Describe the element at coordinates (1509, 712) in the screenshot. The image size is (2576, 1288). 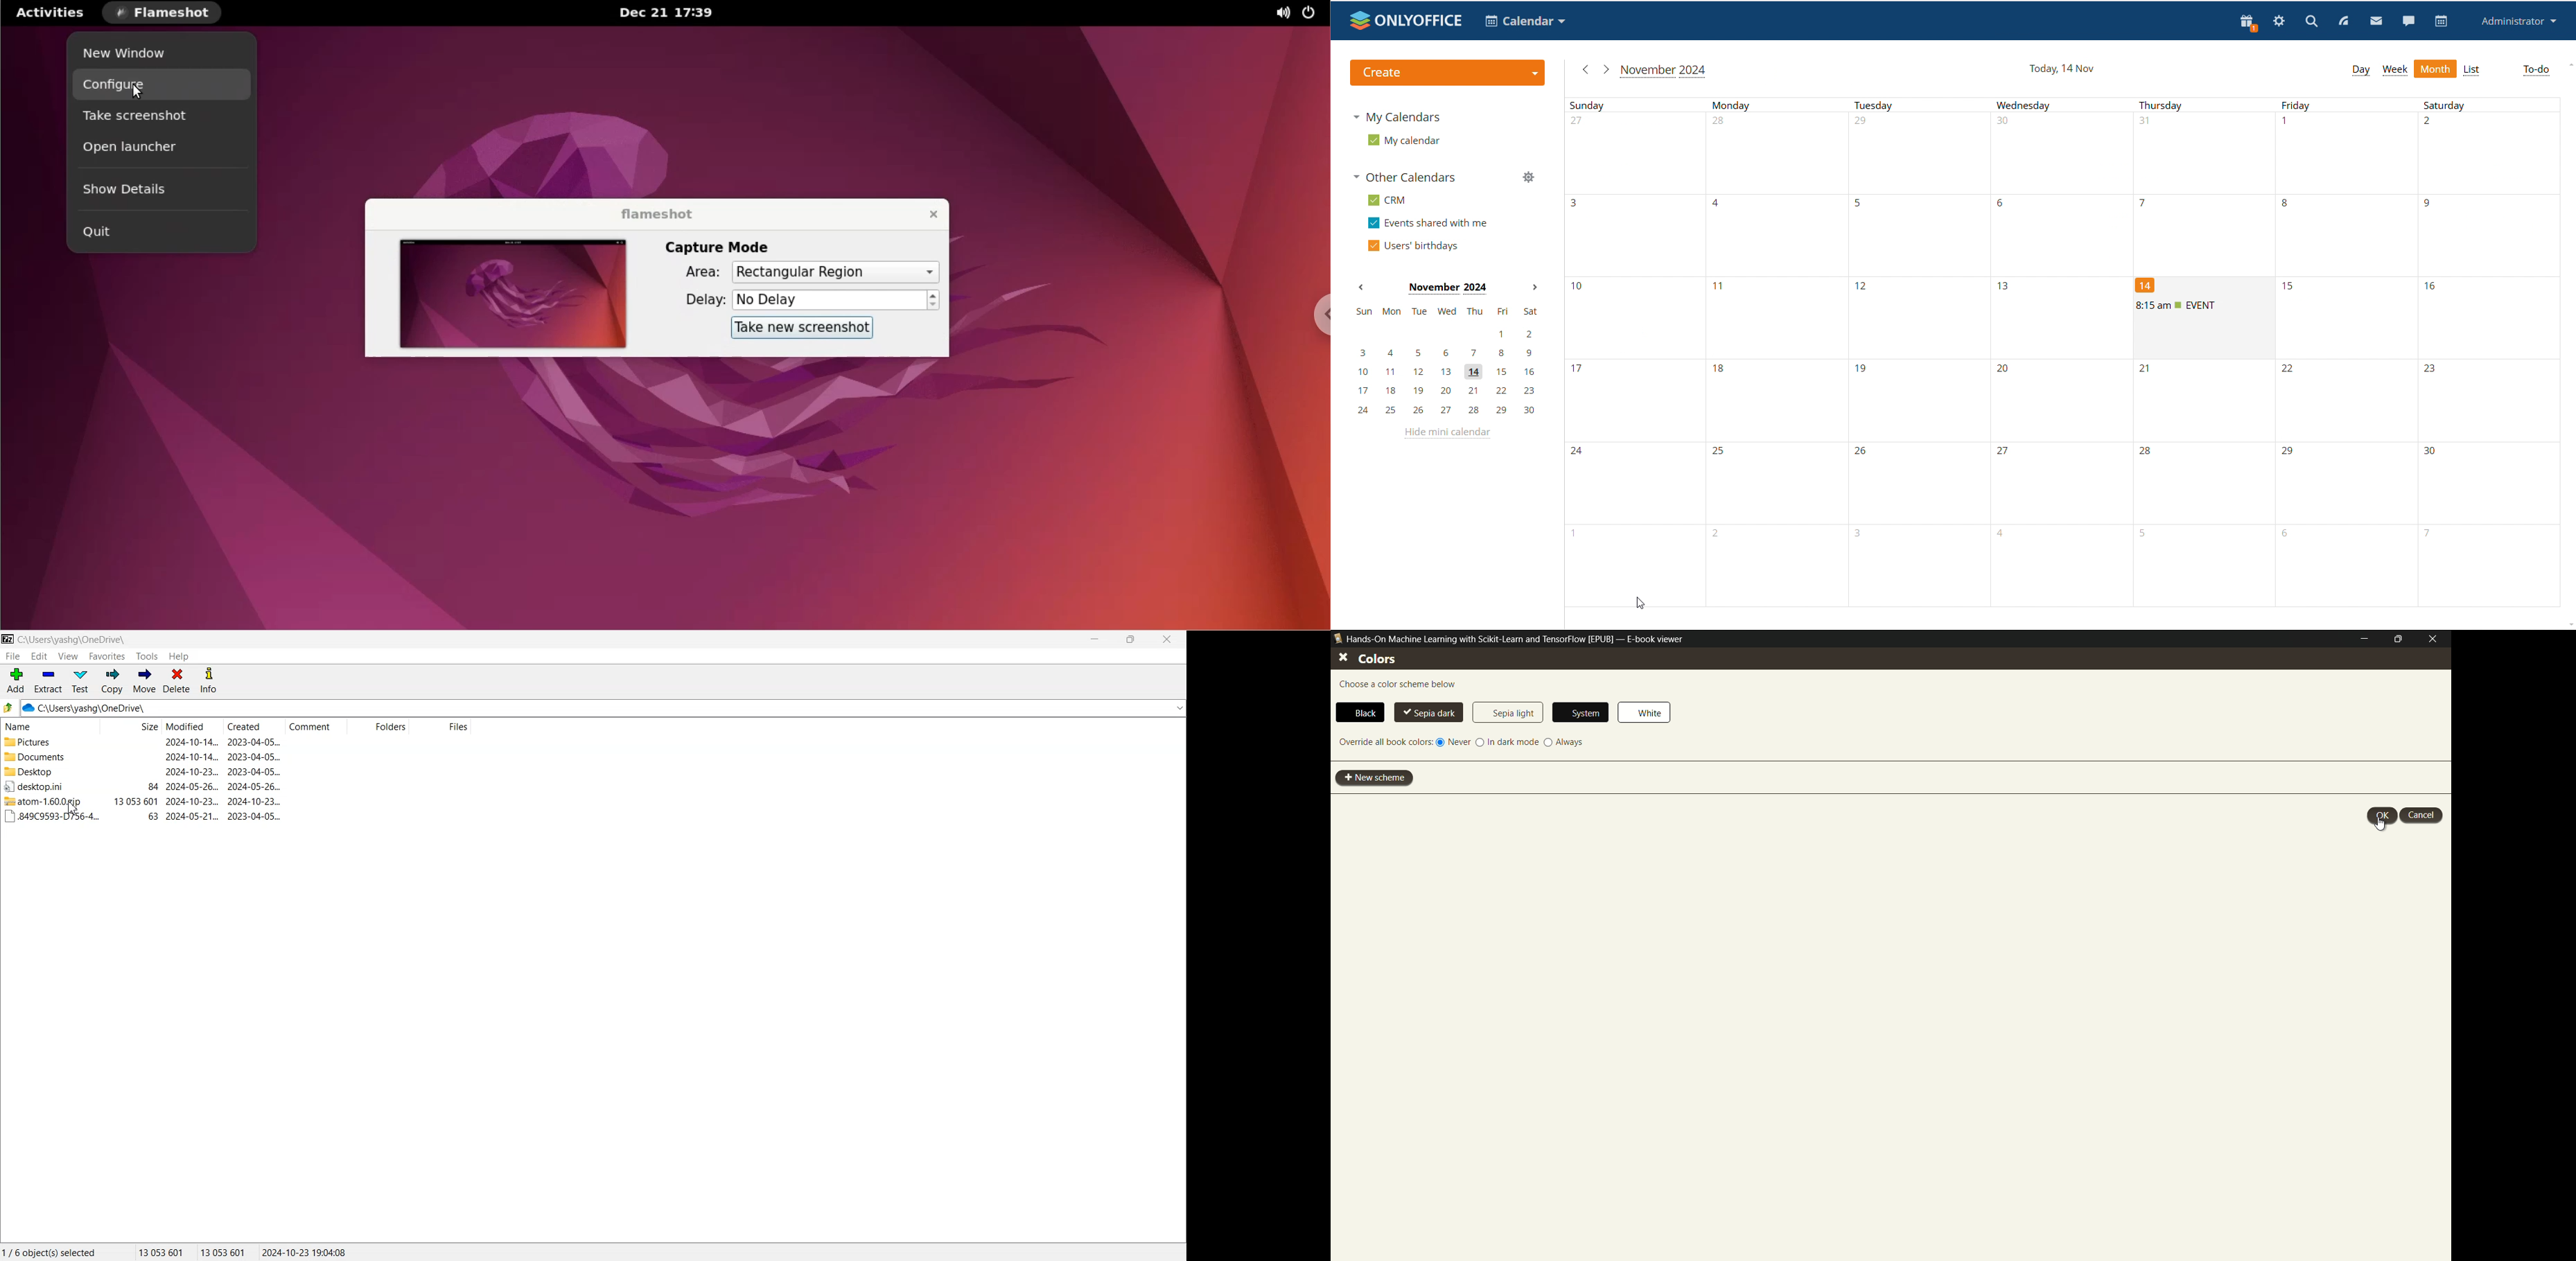
I see `sepia light` at that location.